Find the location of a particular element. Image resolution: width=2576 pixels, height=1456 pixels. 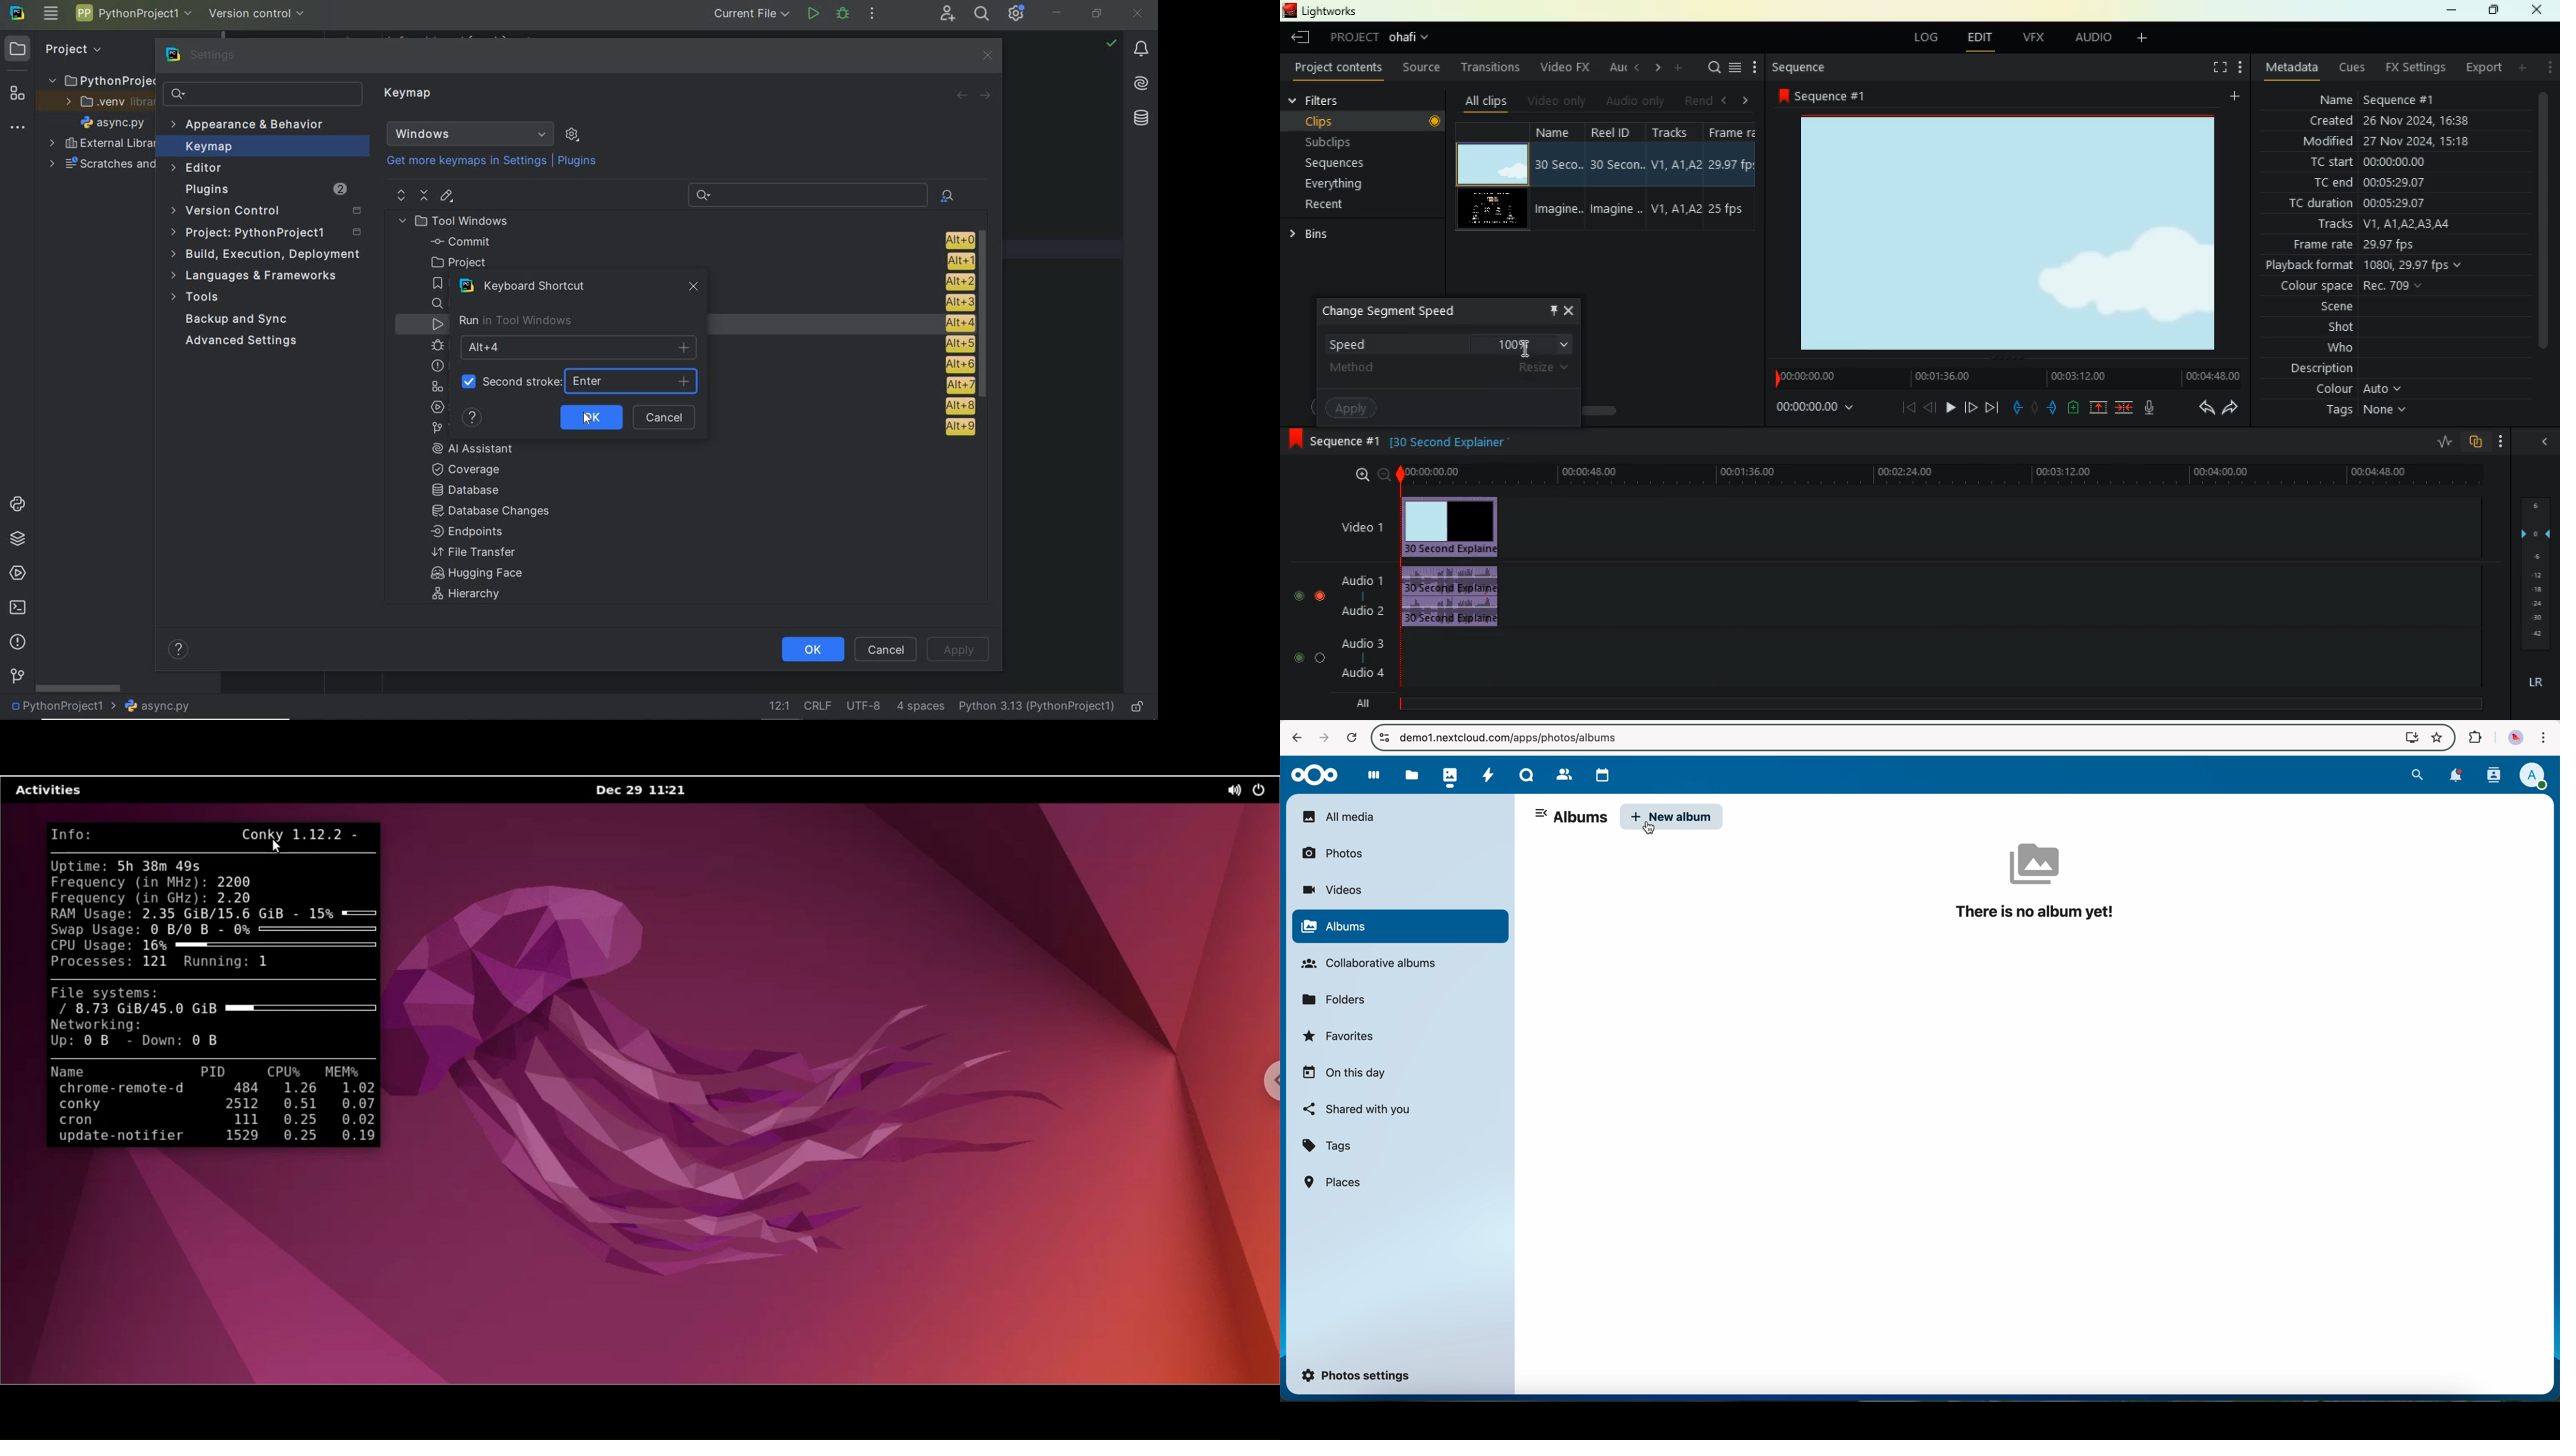

project is located at coordinates (1386, 38).